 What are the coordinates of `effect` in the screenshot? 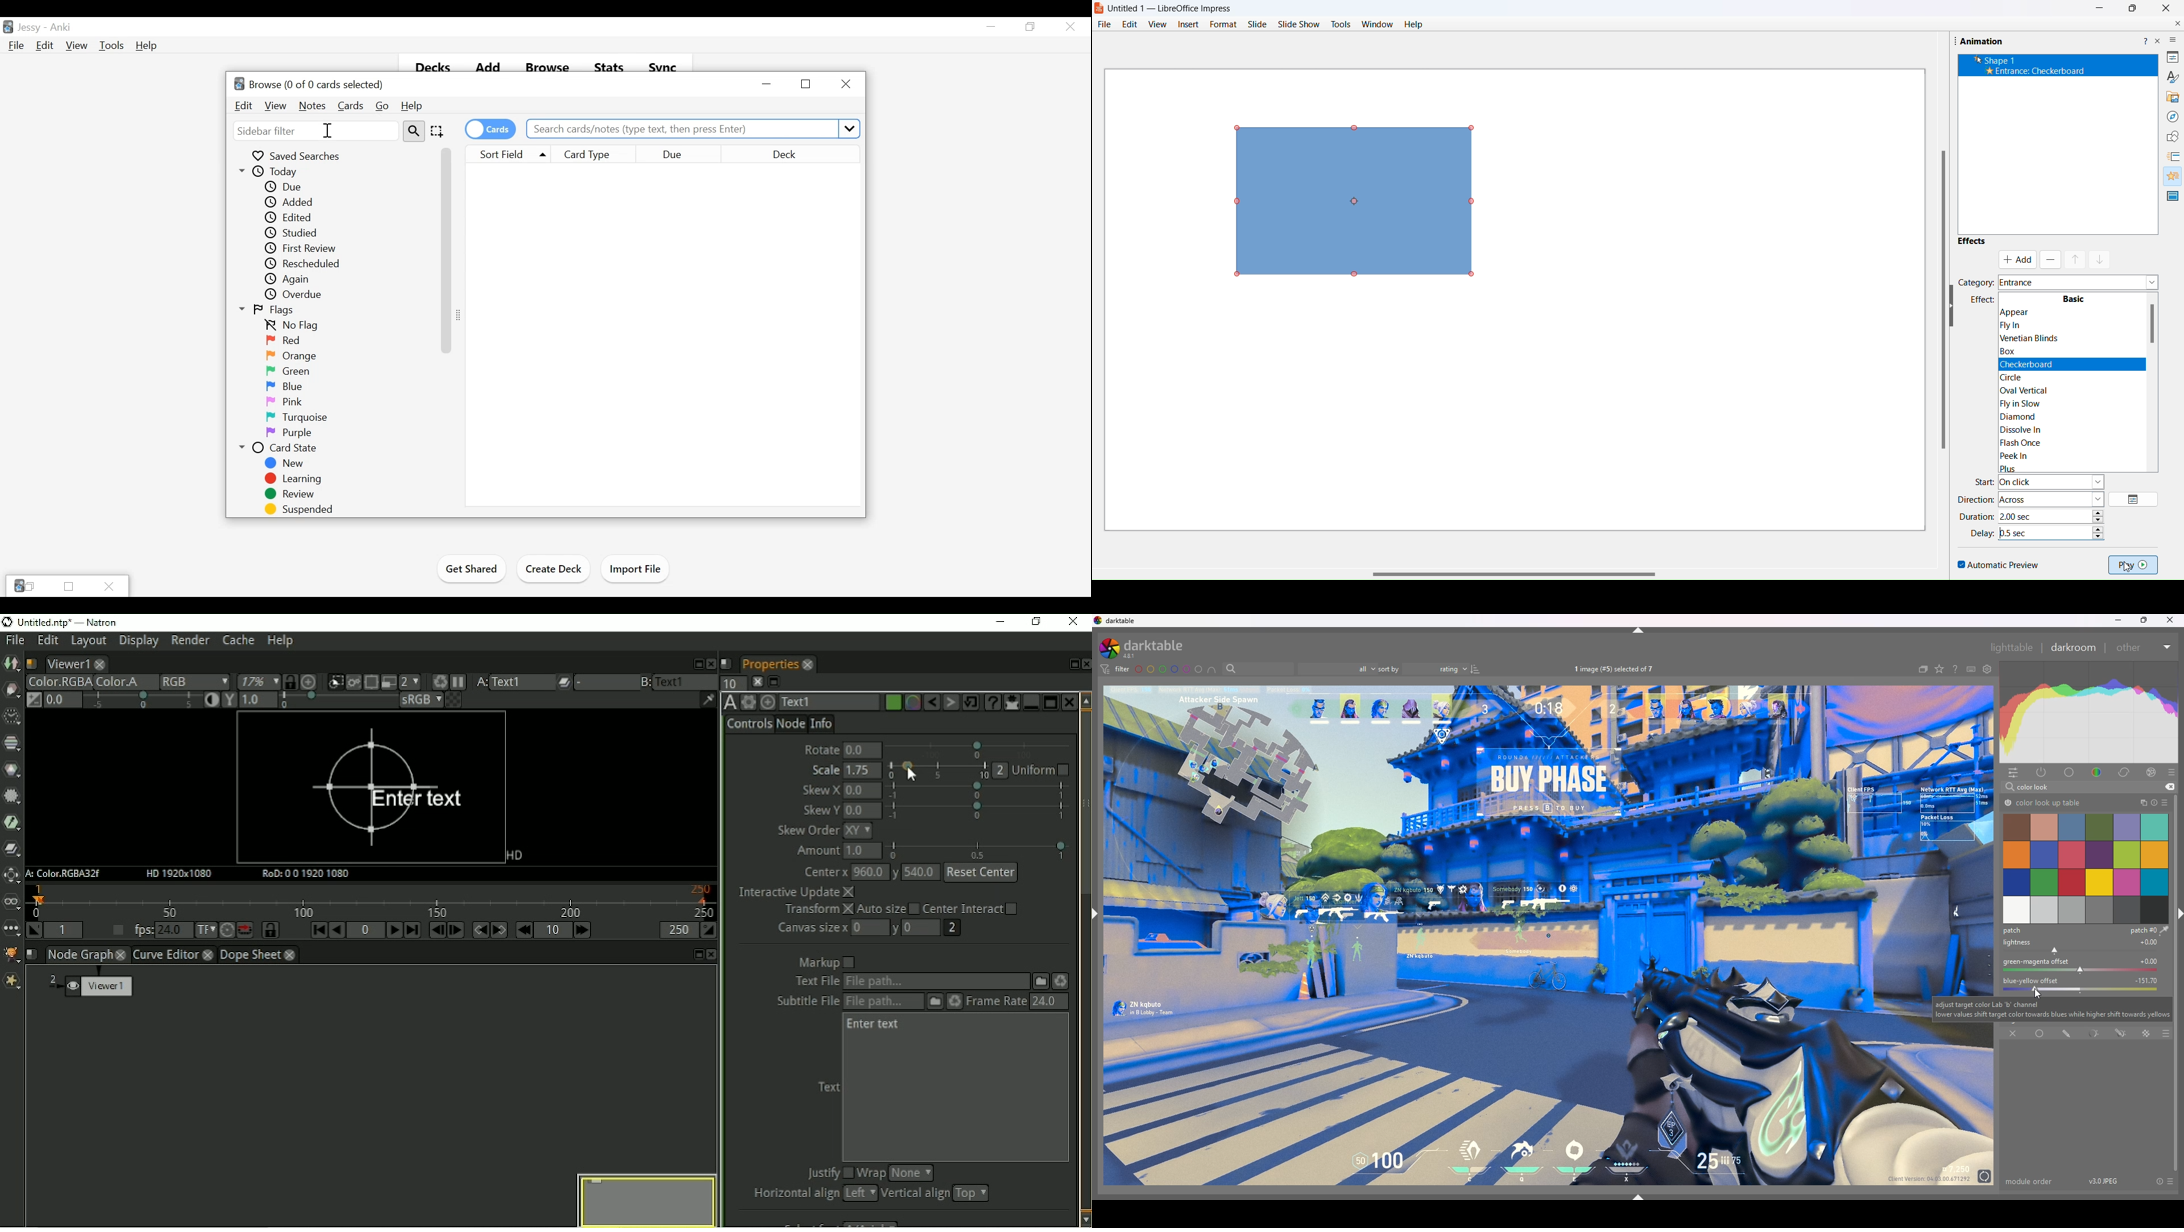 It's located at (2152, 772).